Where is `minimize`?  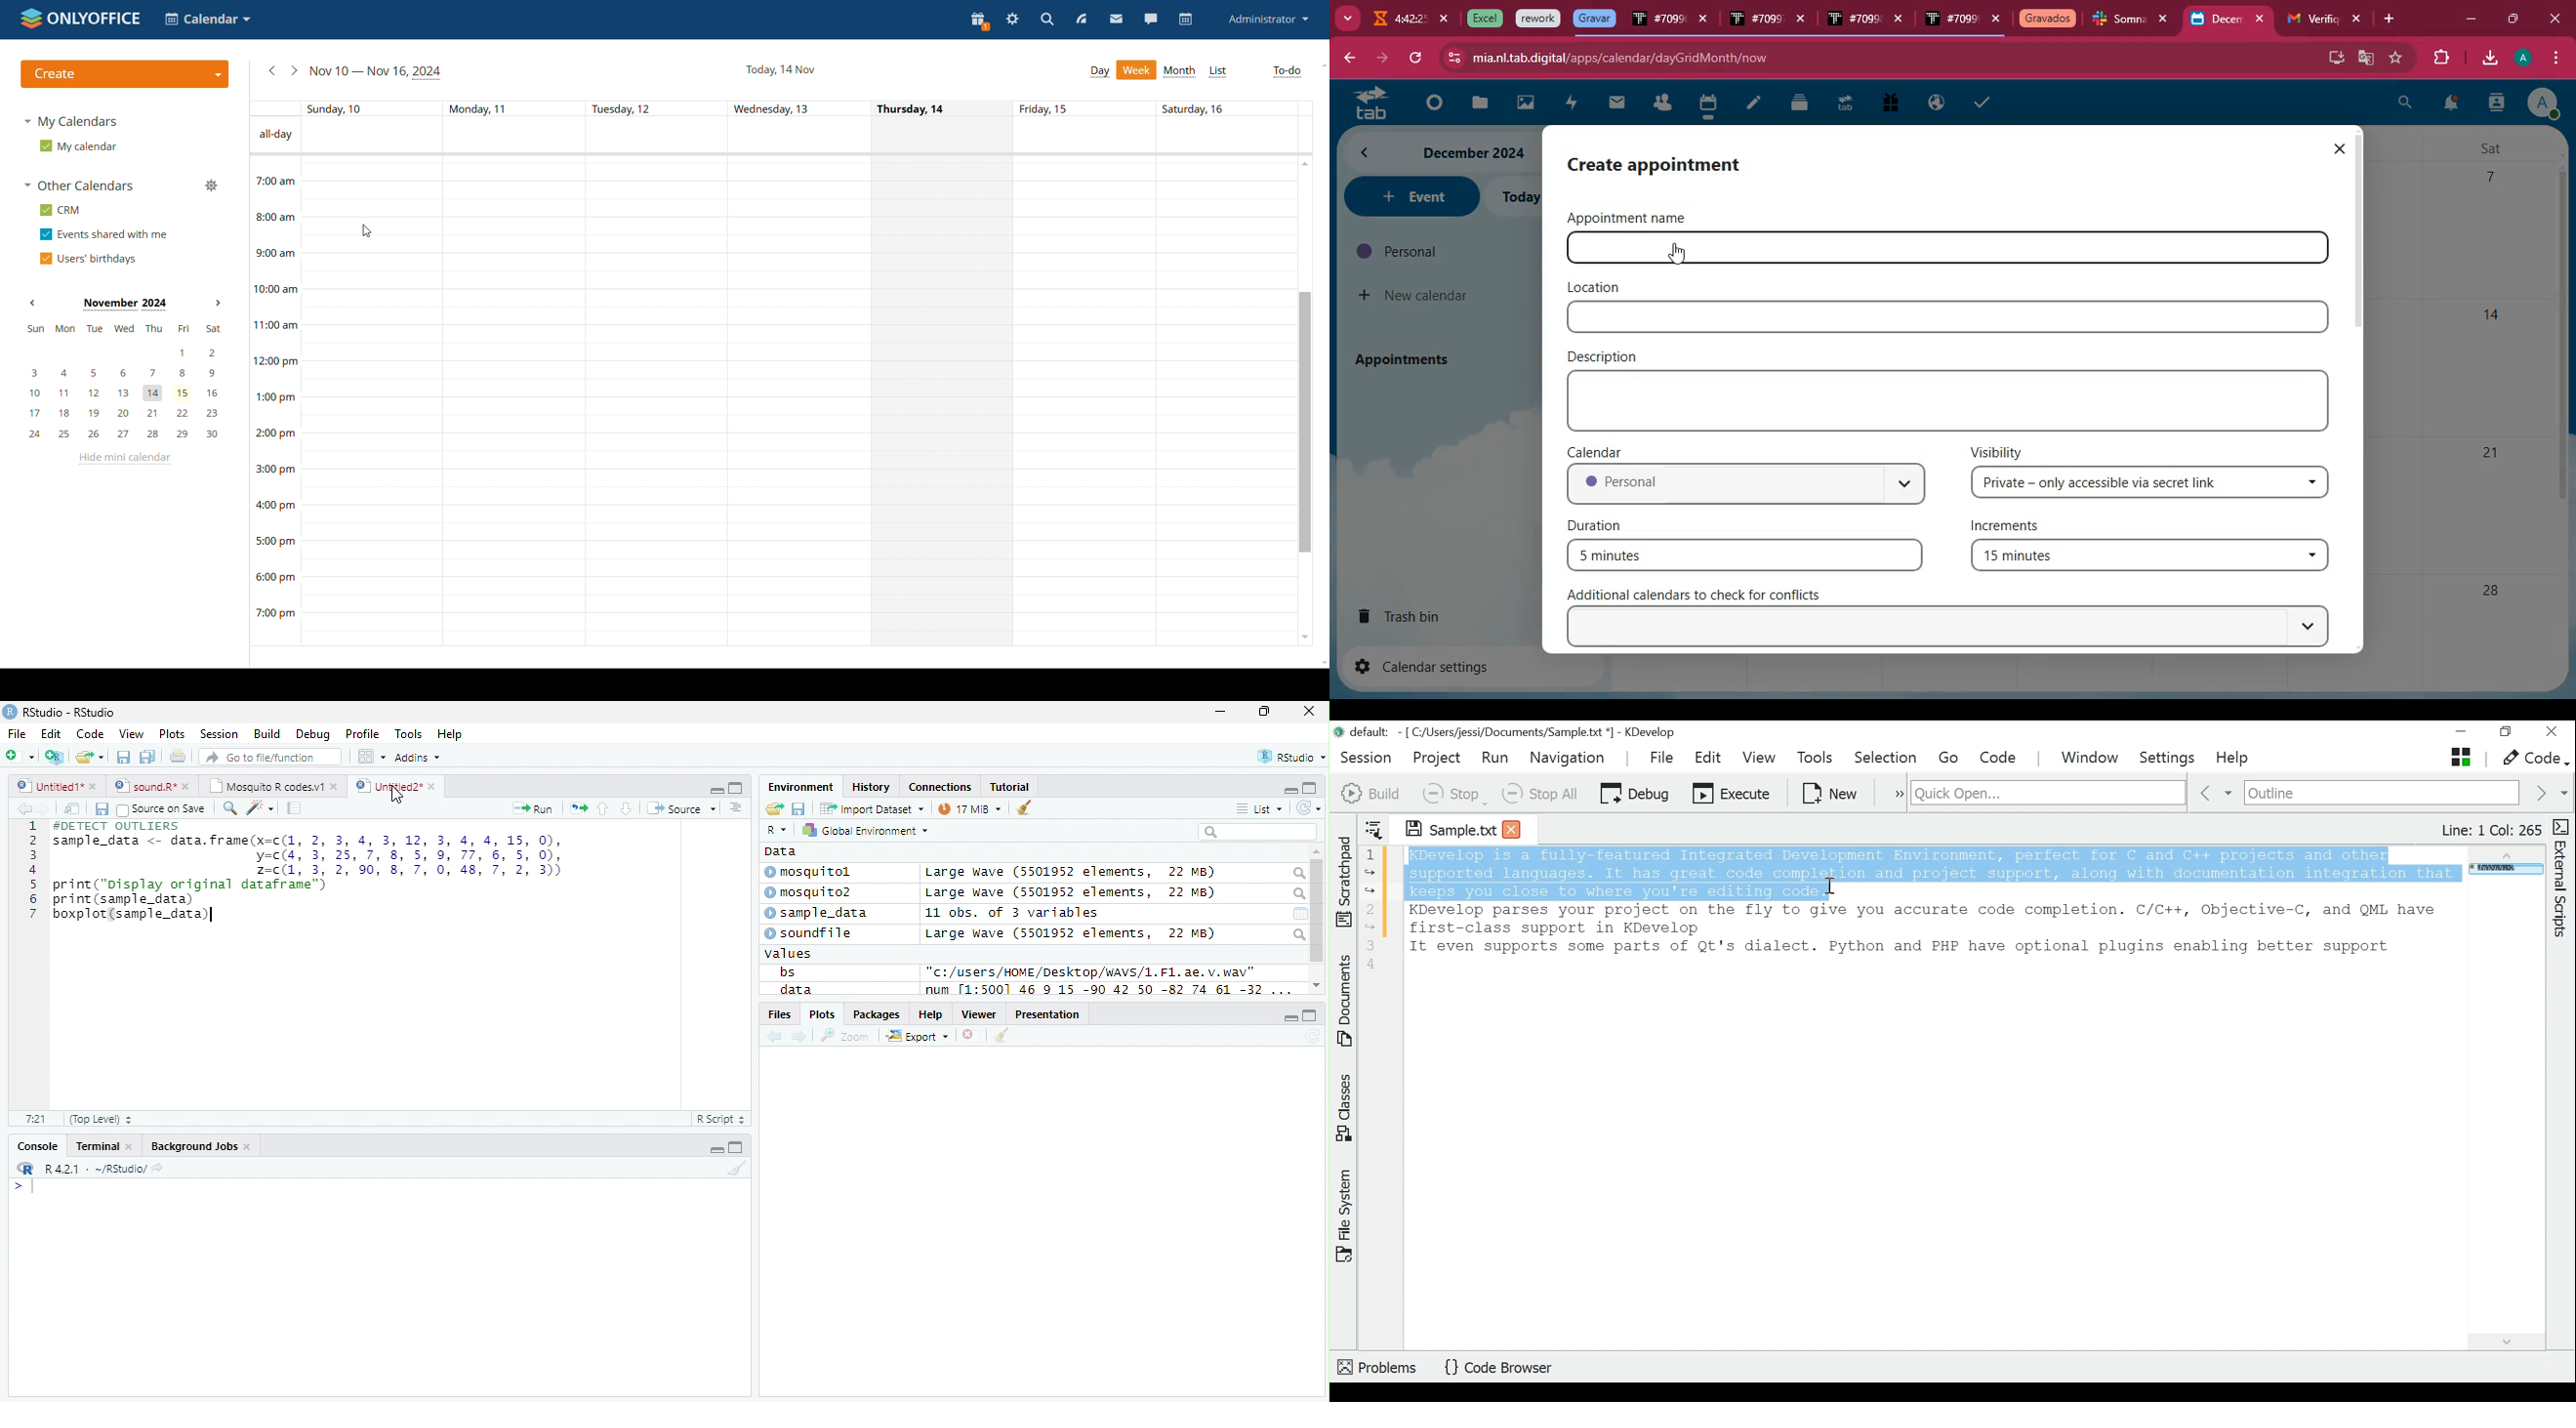 minimize is located at coordinates (715, 1146).